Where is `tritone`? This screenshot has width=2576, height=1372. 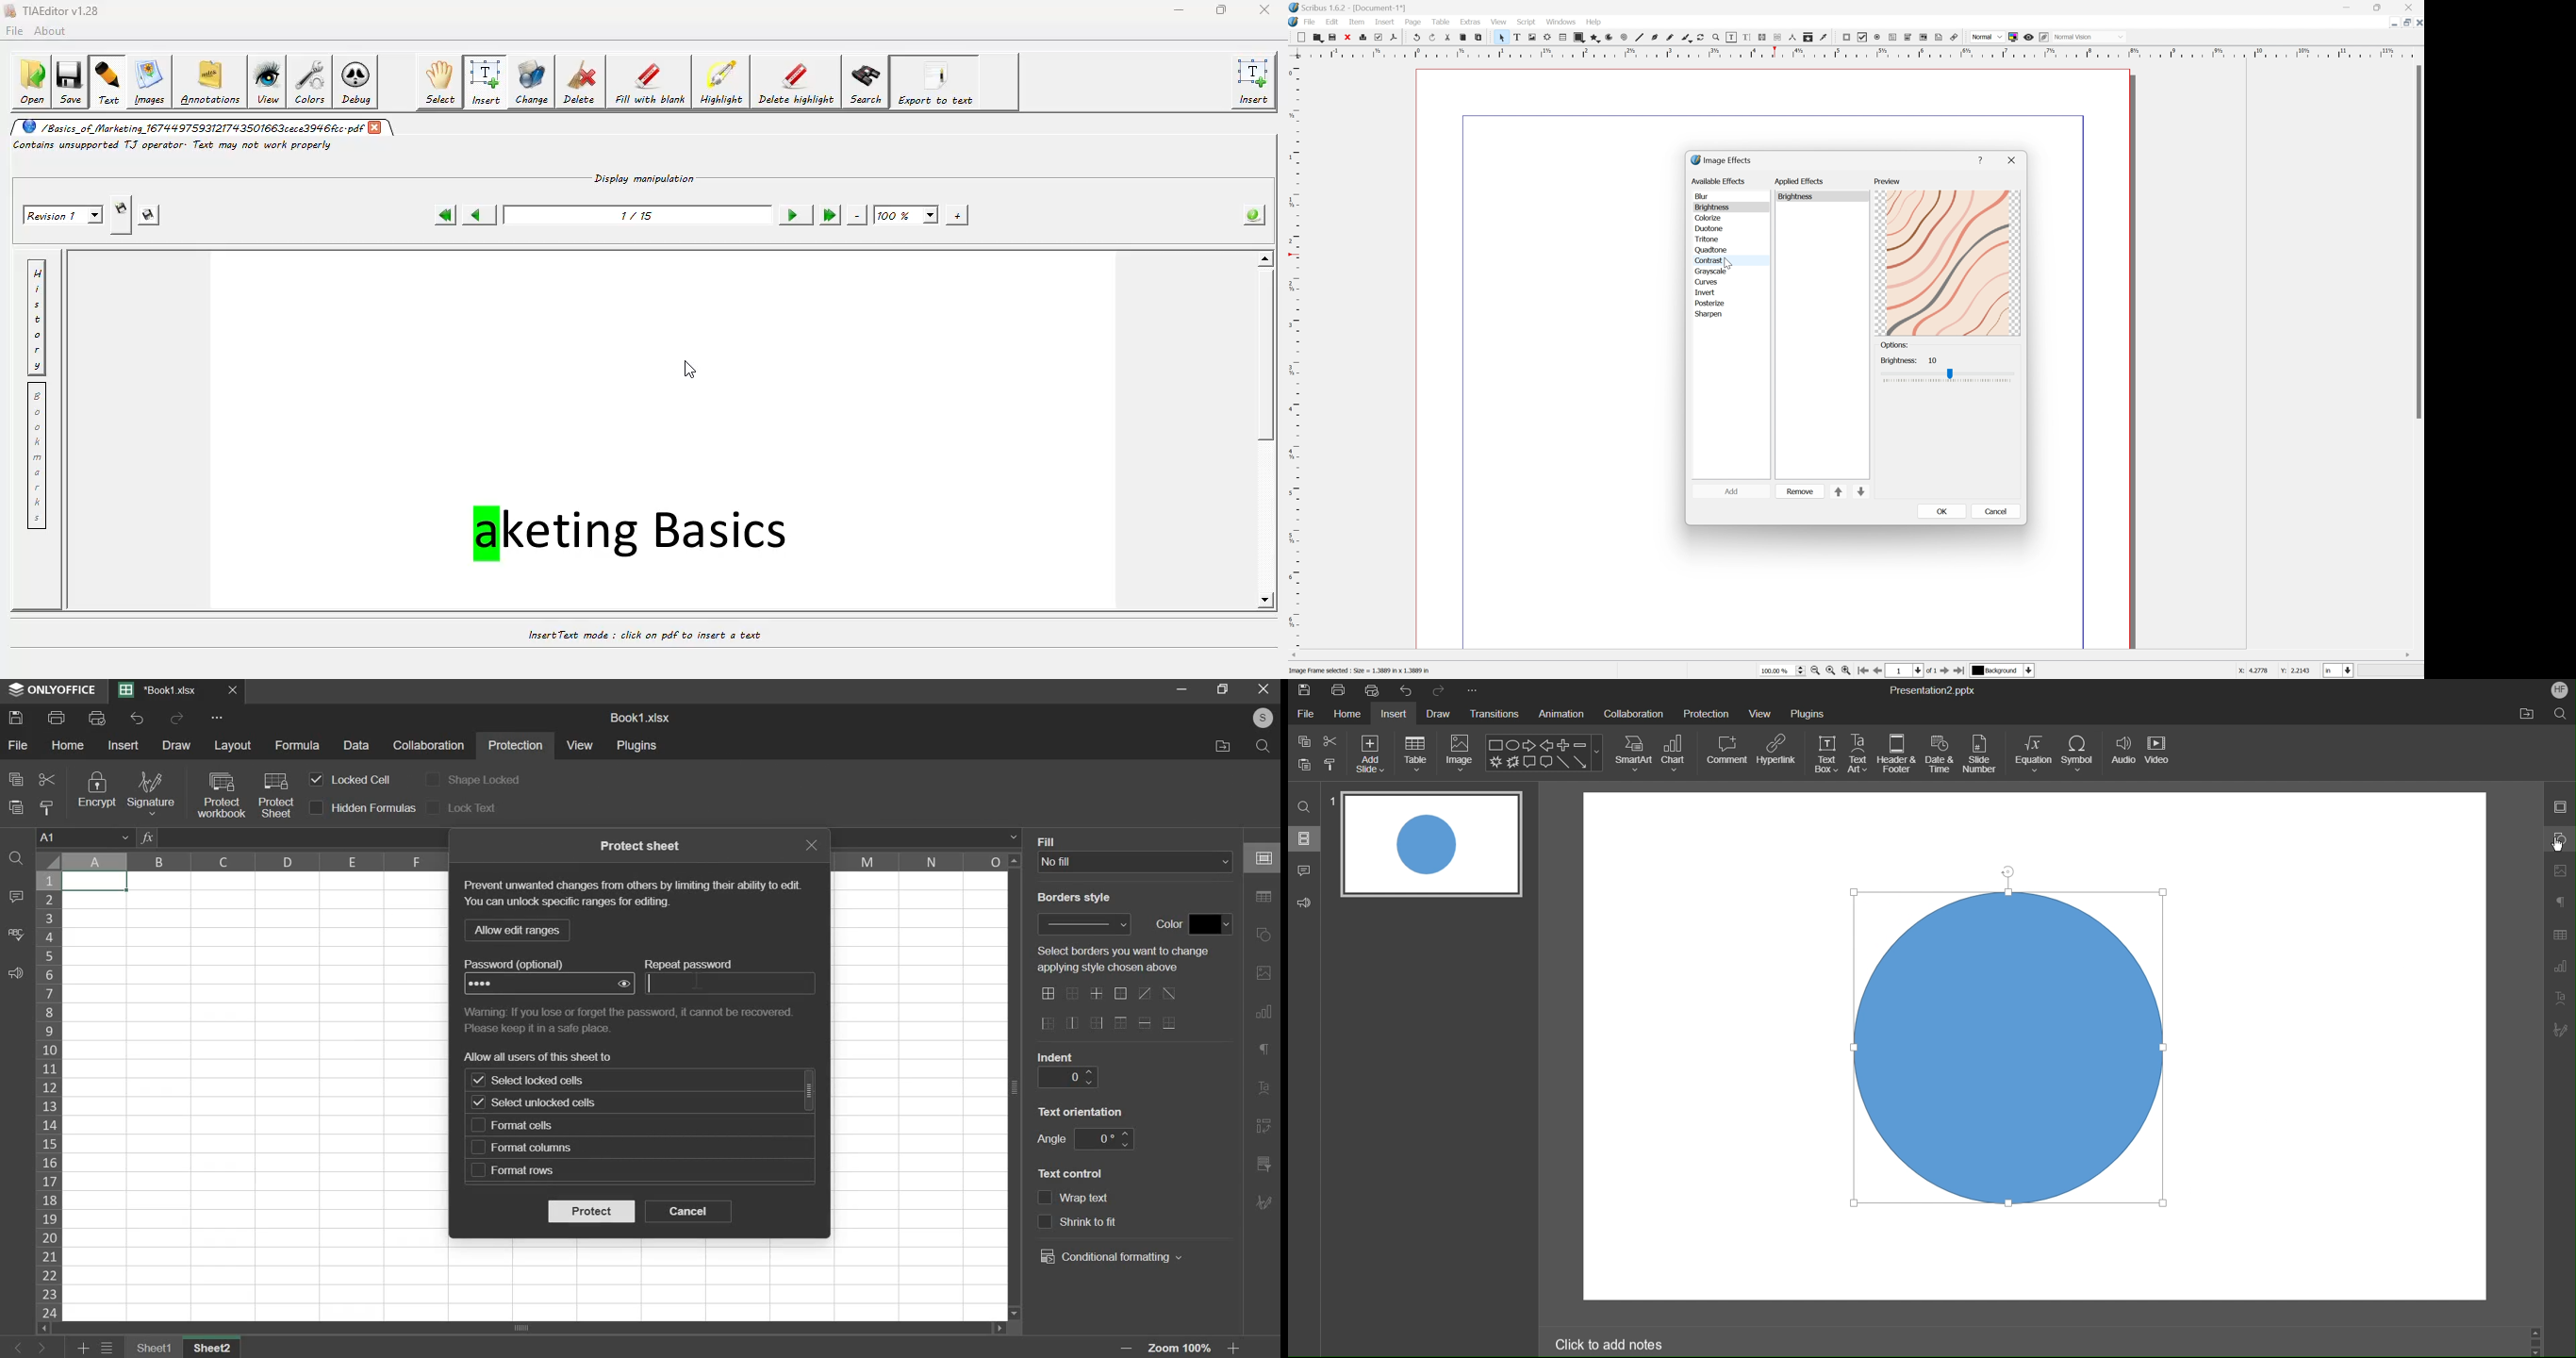 tritone is located at coordinates (1709, 238).